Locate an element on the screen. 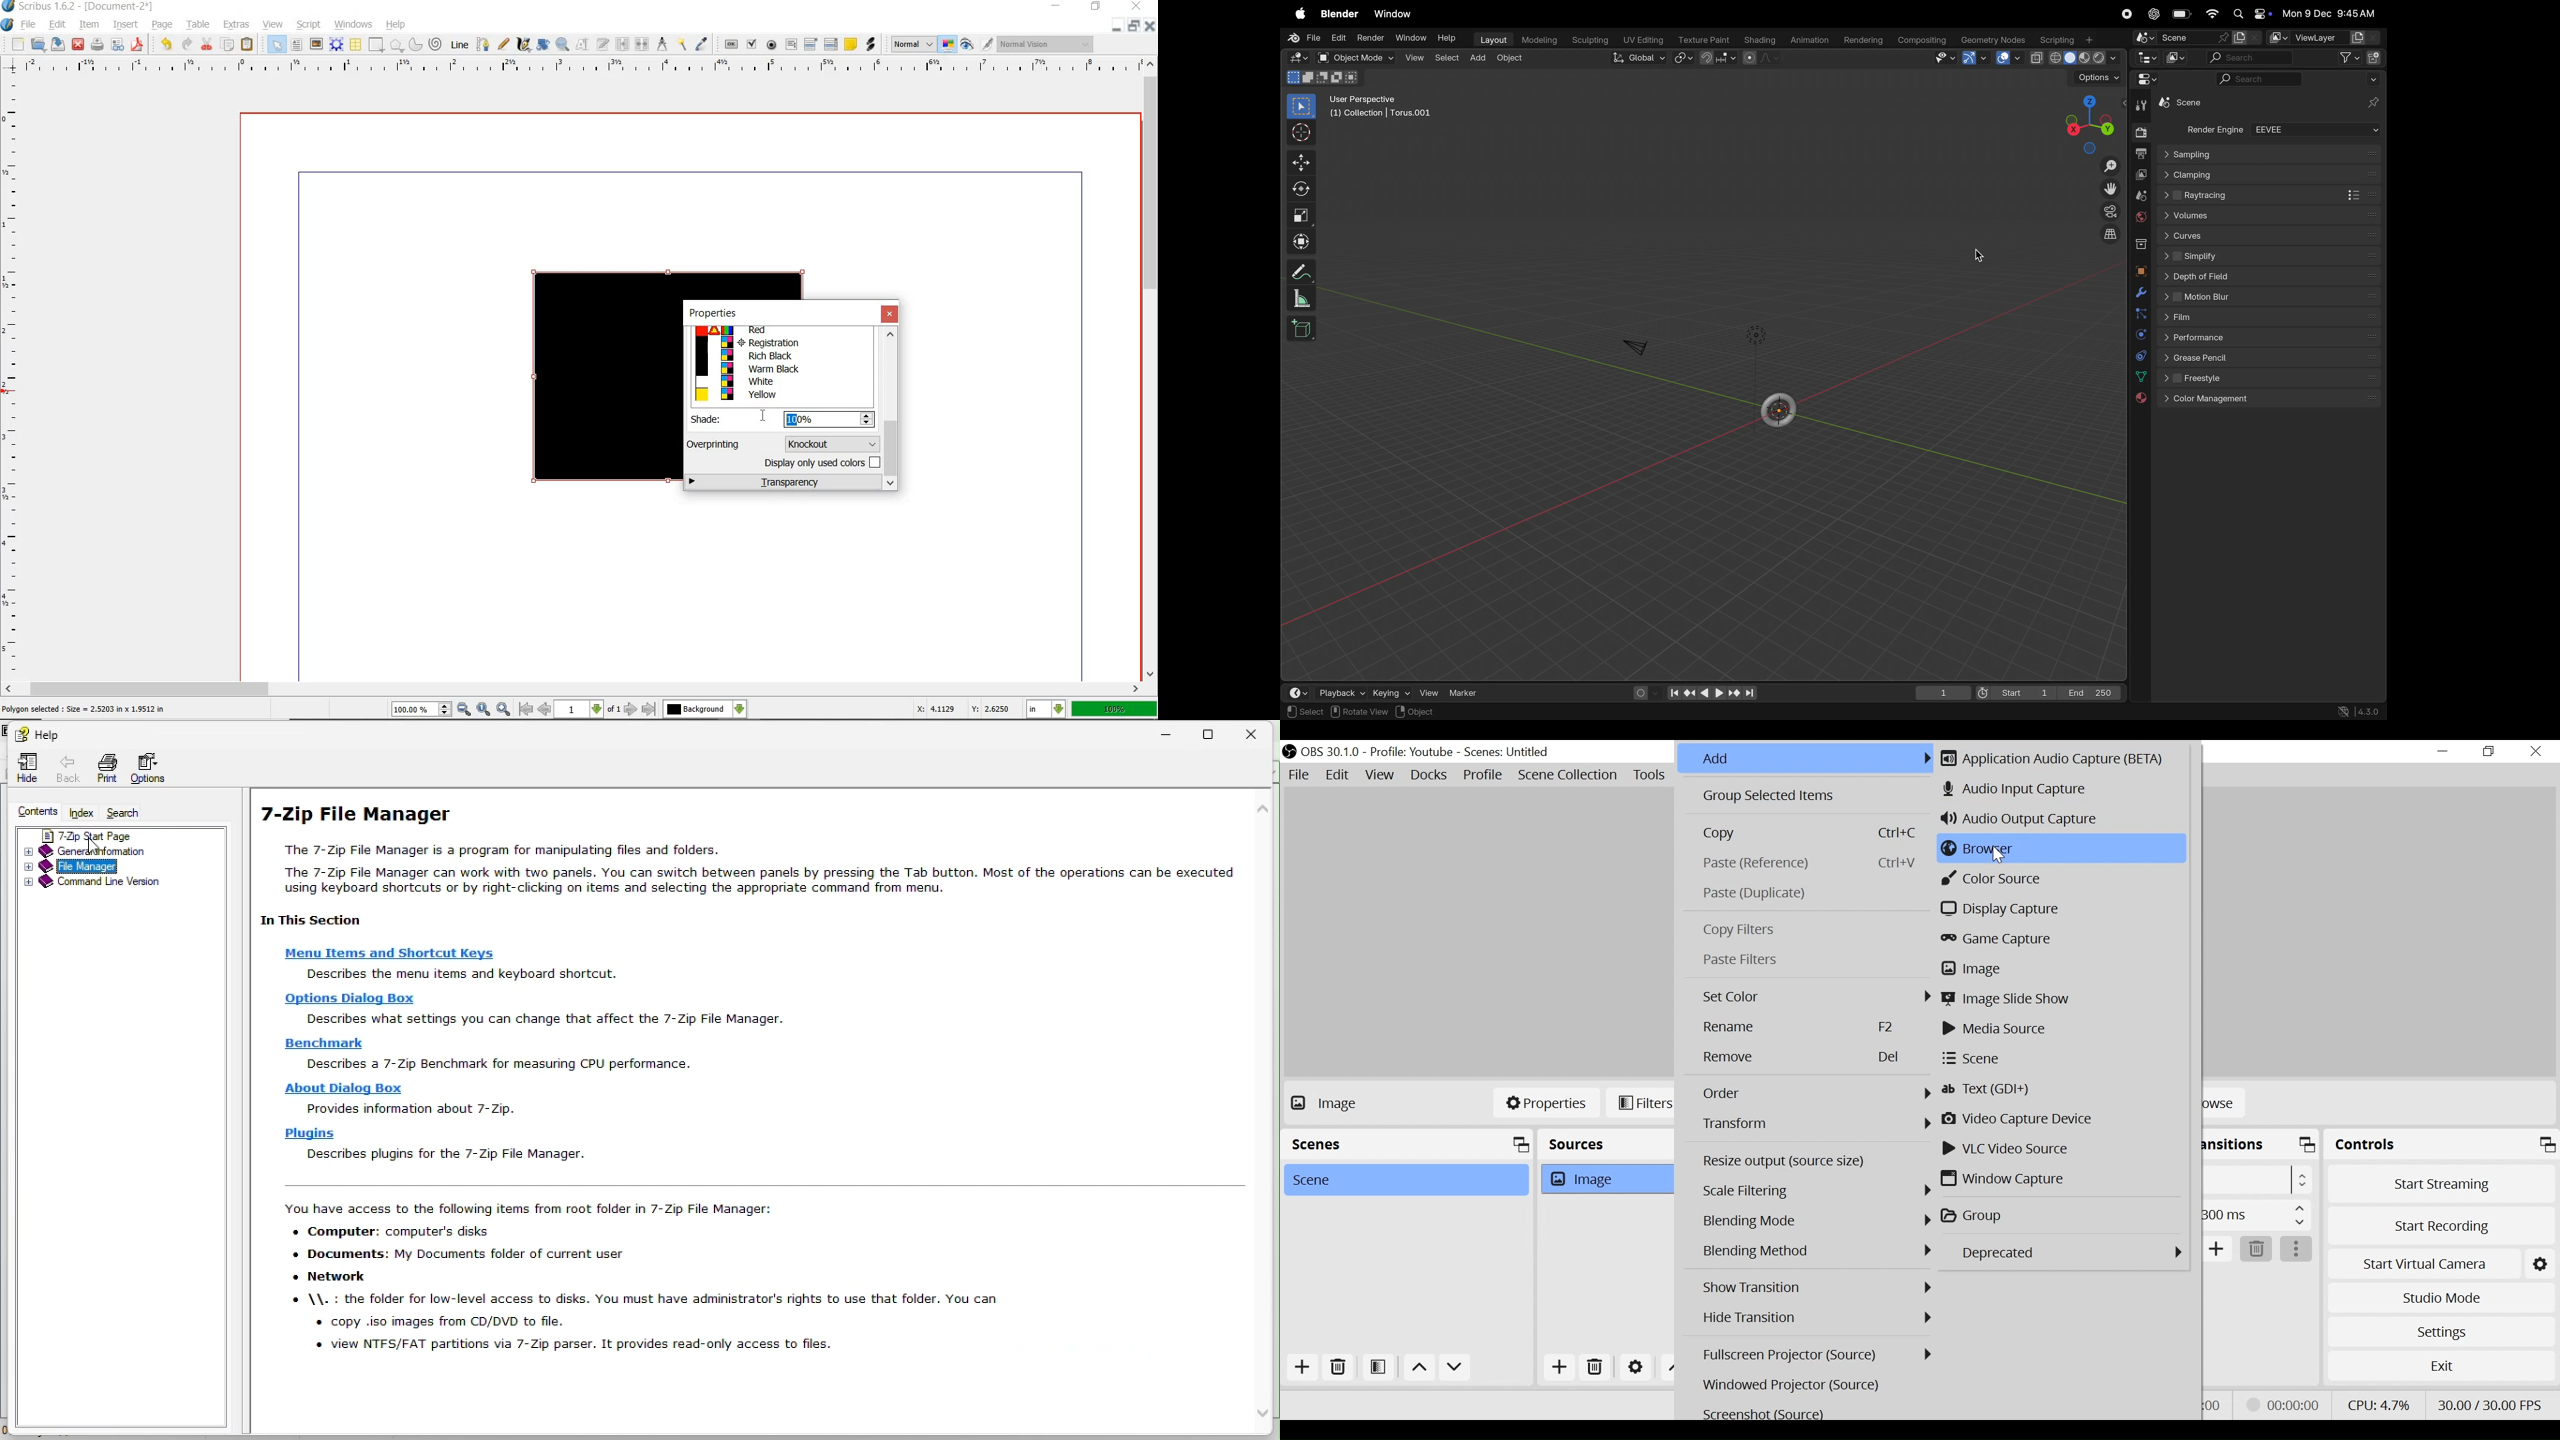 This screenshot has height=1456, width=2576. edit content of frame is located at coordinates (581, 45).